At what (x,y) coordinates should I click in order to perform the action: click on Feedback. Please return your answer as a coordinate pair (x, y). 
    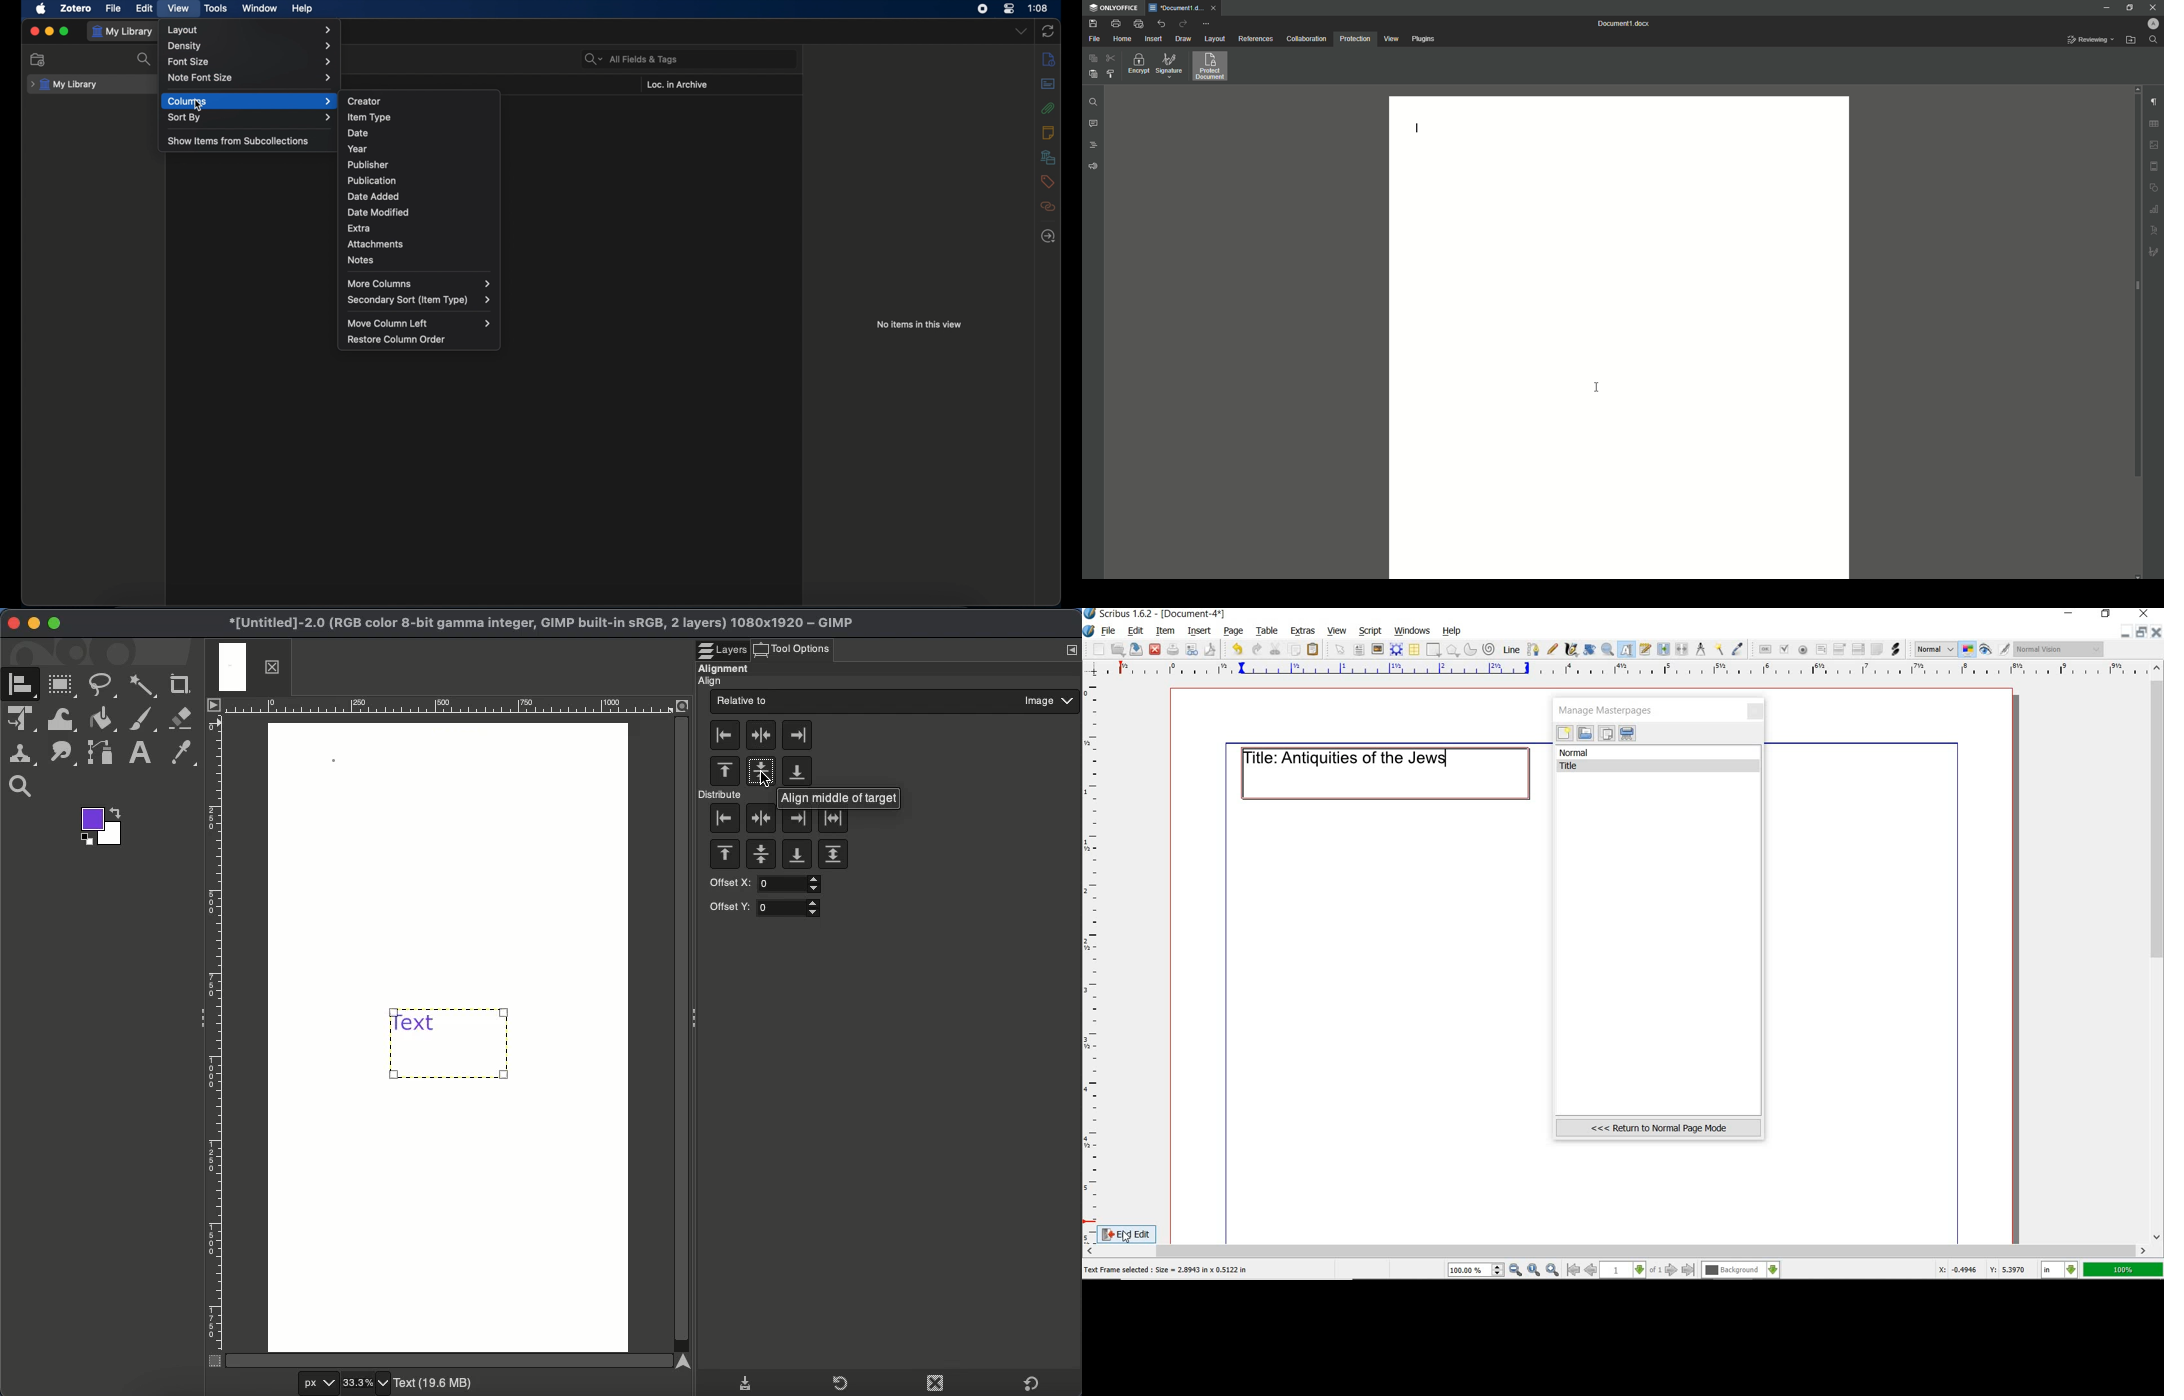
    Looking at the image, I should click on (1093, 167).